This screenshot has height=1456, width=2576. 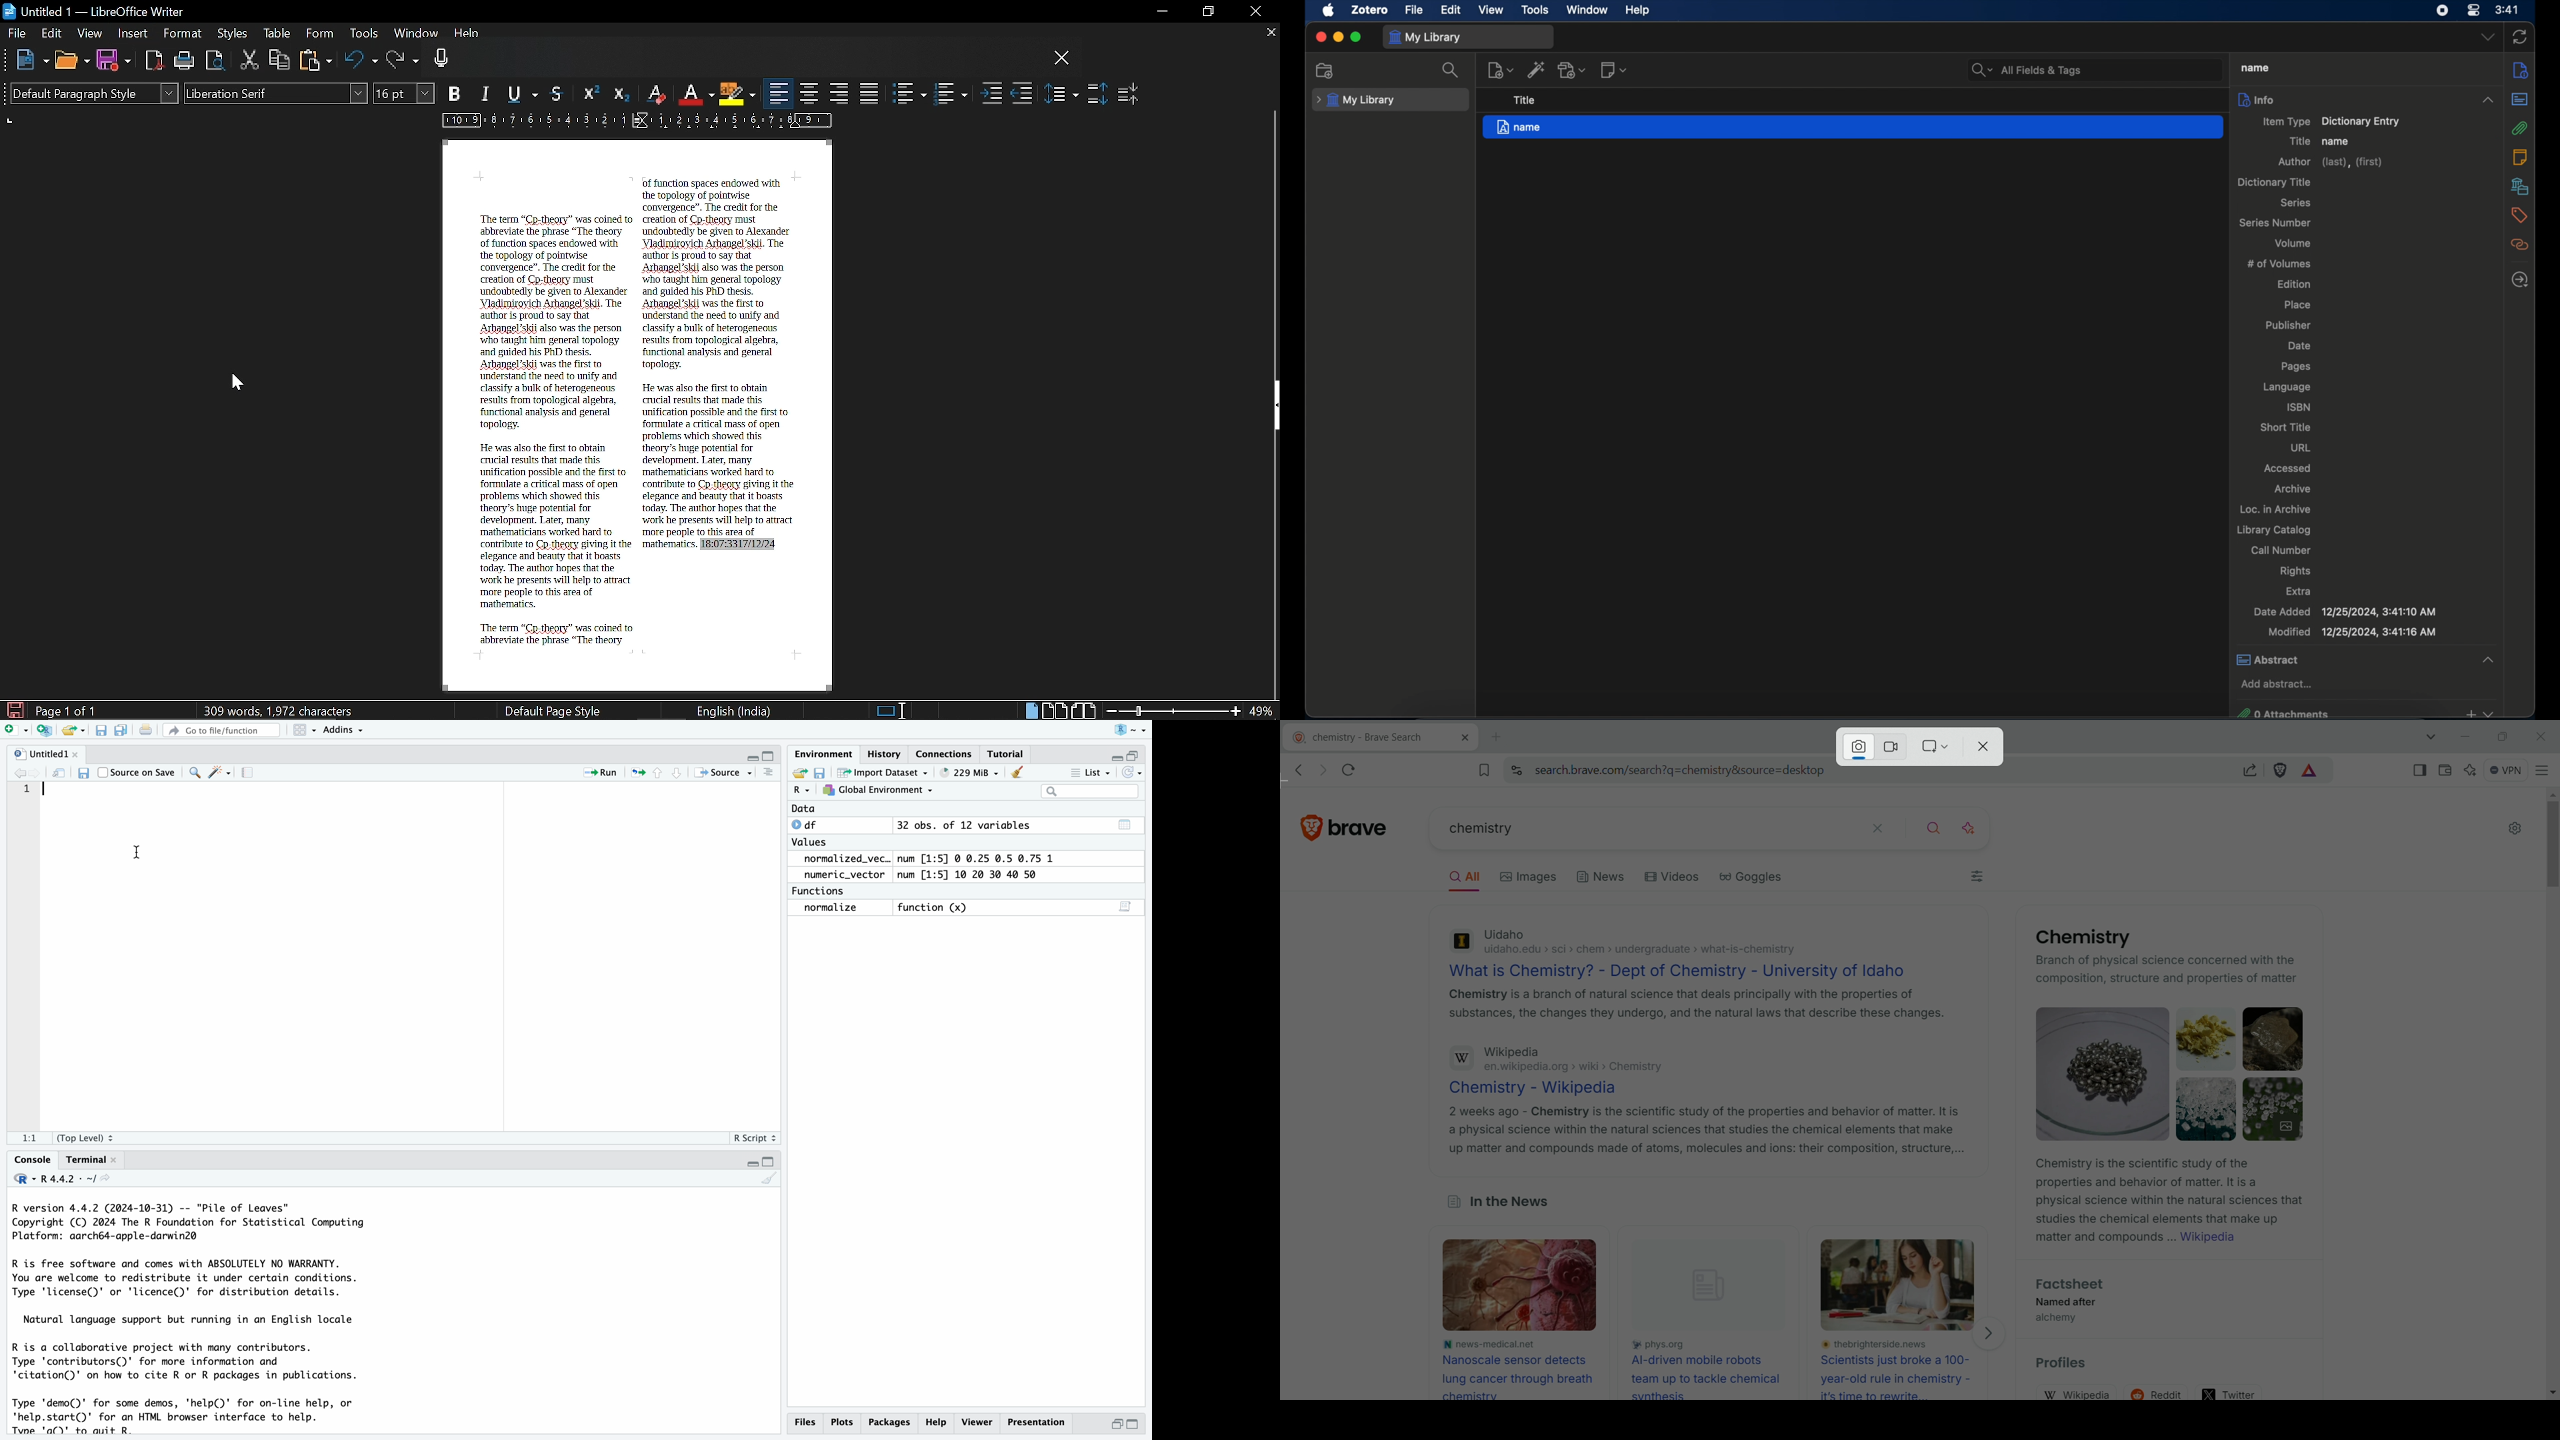 What do you see at coordinates (2543, 769) in the screenshot?
I see `customize and control Brave` at bounding box center [2543, 769].